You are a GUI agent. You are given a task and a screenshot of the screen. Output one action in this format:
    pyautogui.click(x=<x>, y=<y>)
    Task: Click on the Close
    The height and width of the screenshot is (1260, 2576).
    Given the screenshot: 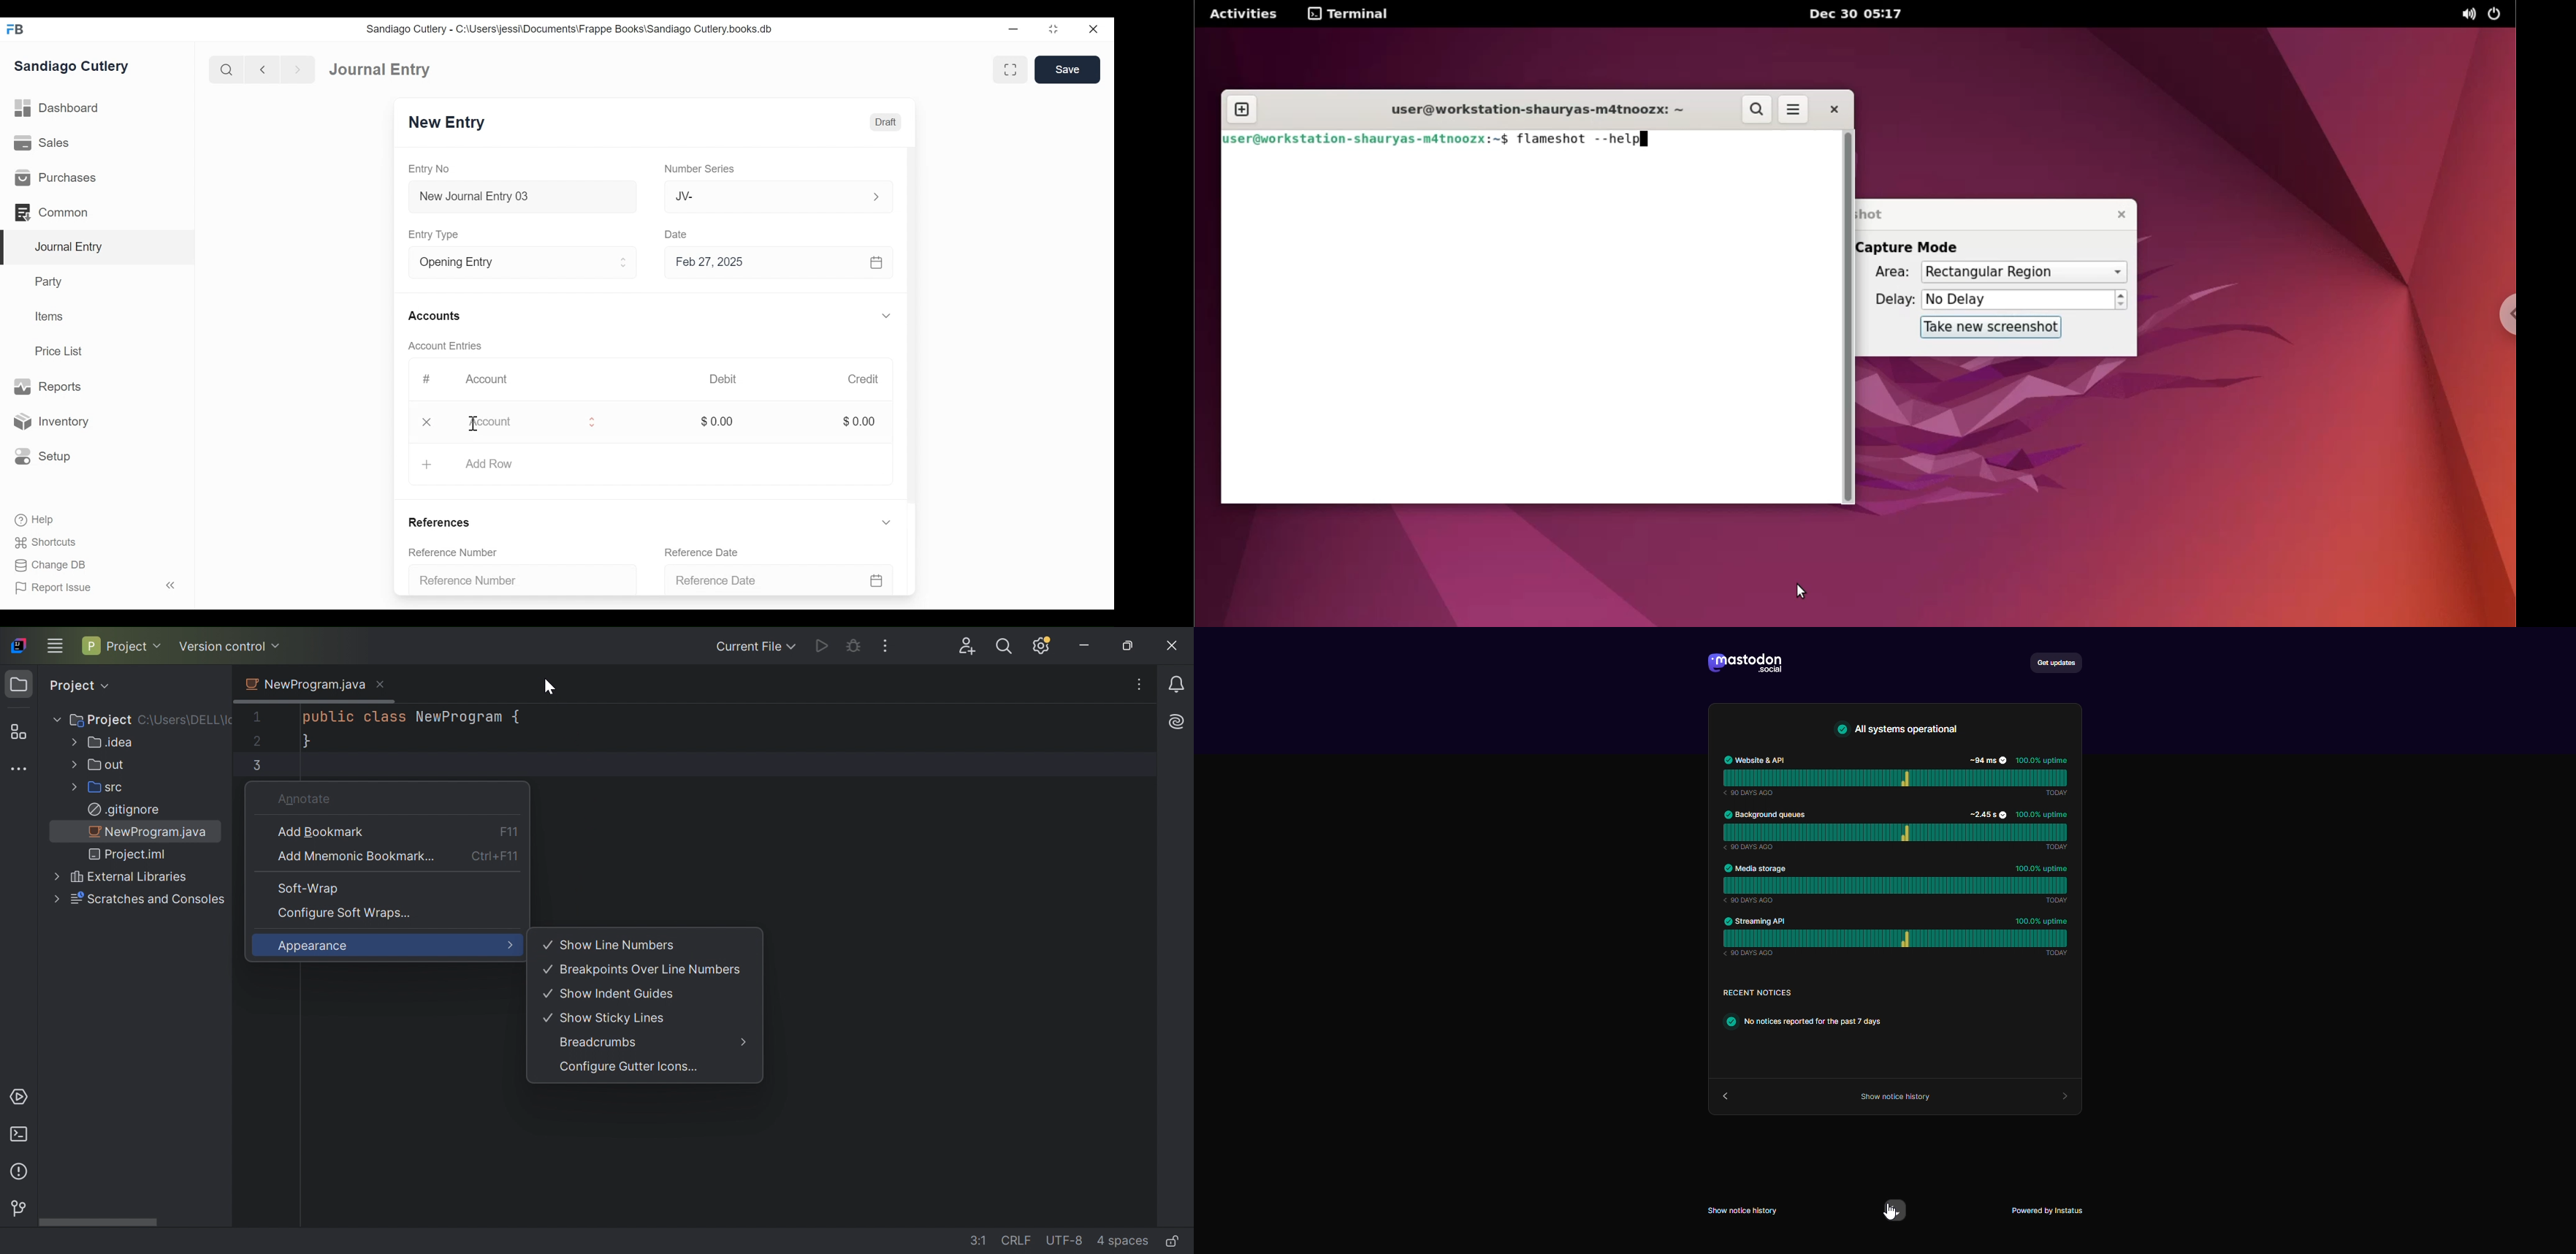 What is the action you would take?
    pyautogui.click(x=1092, y=29)
    